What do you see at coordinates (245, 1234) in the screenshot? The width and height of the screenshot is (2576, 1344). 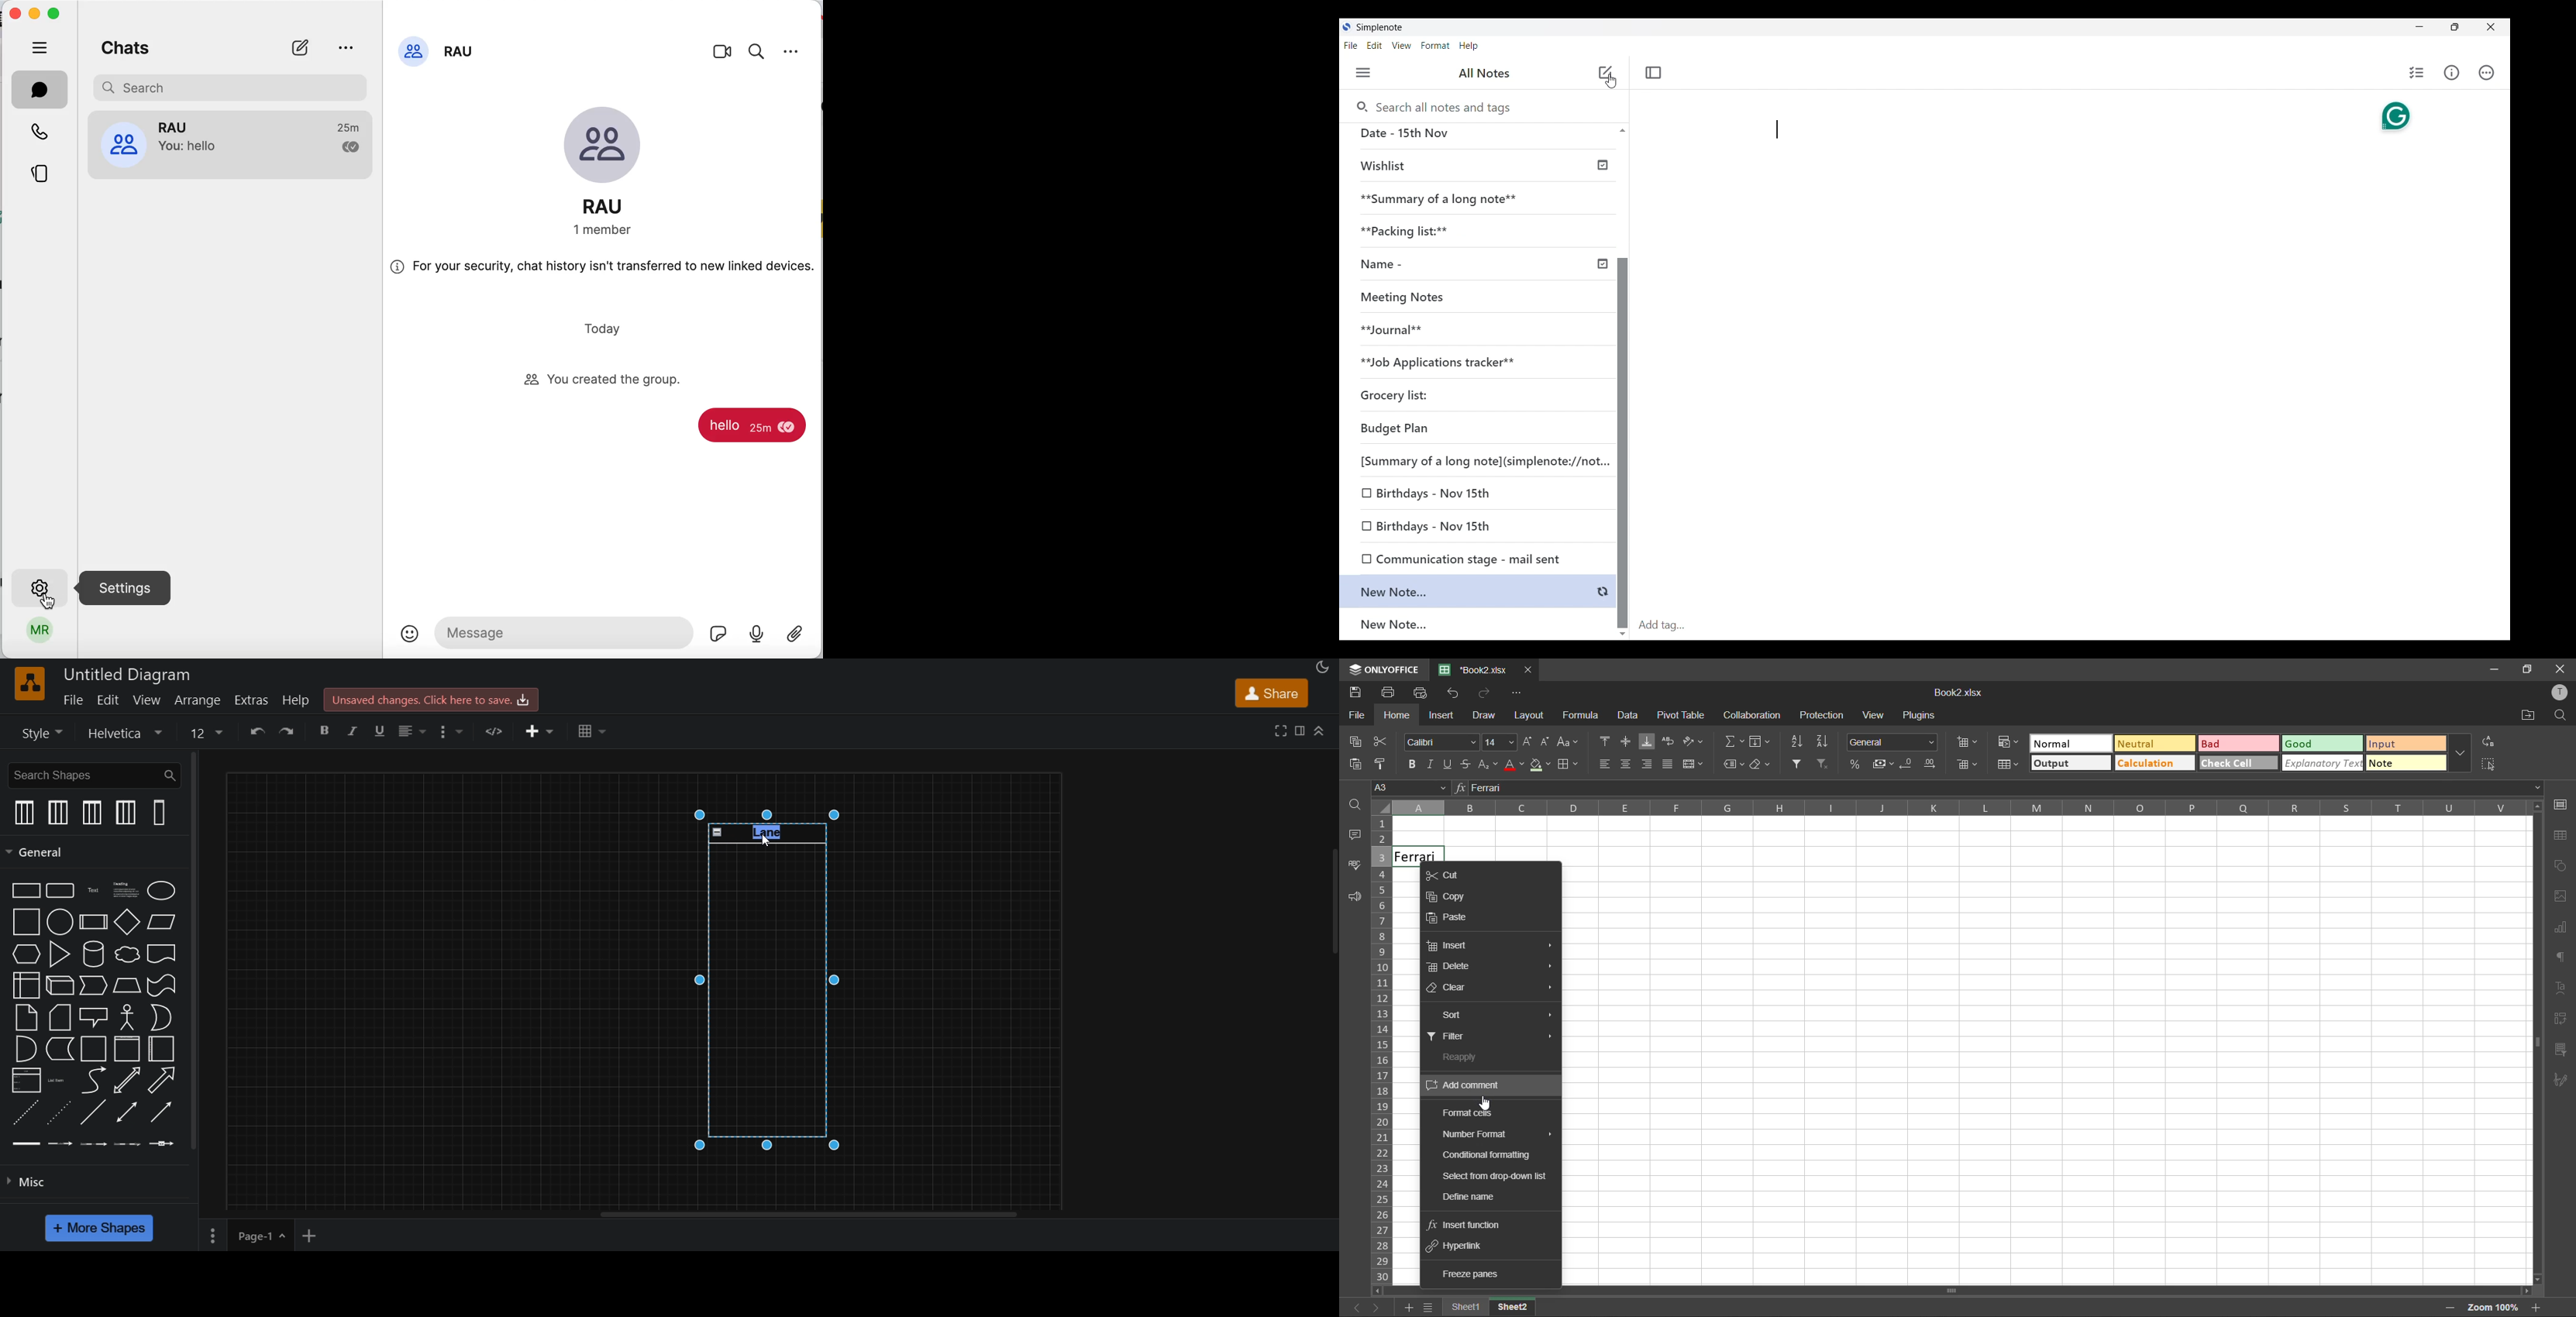 I see `page 1` at bounding box center [245, 1234].